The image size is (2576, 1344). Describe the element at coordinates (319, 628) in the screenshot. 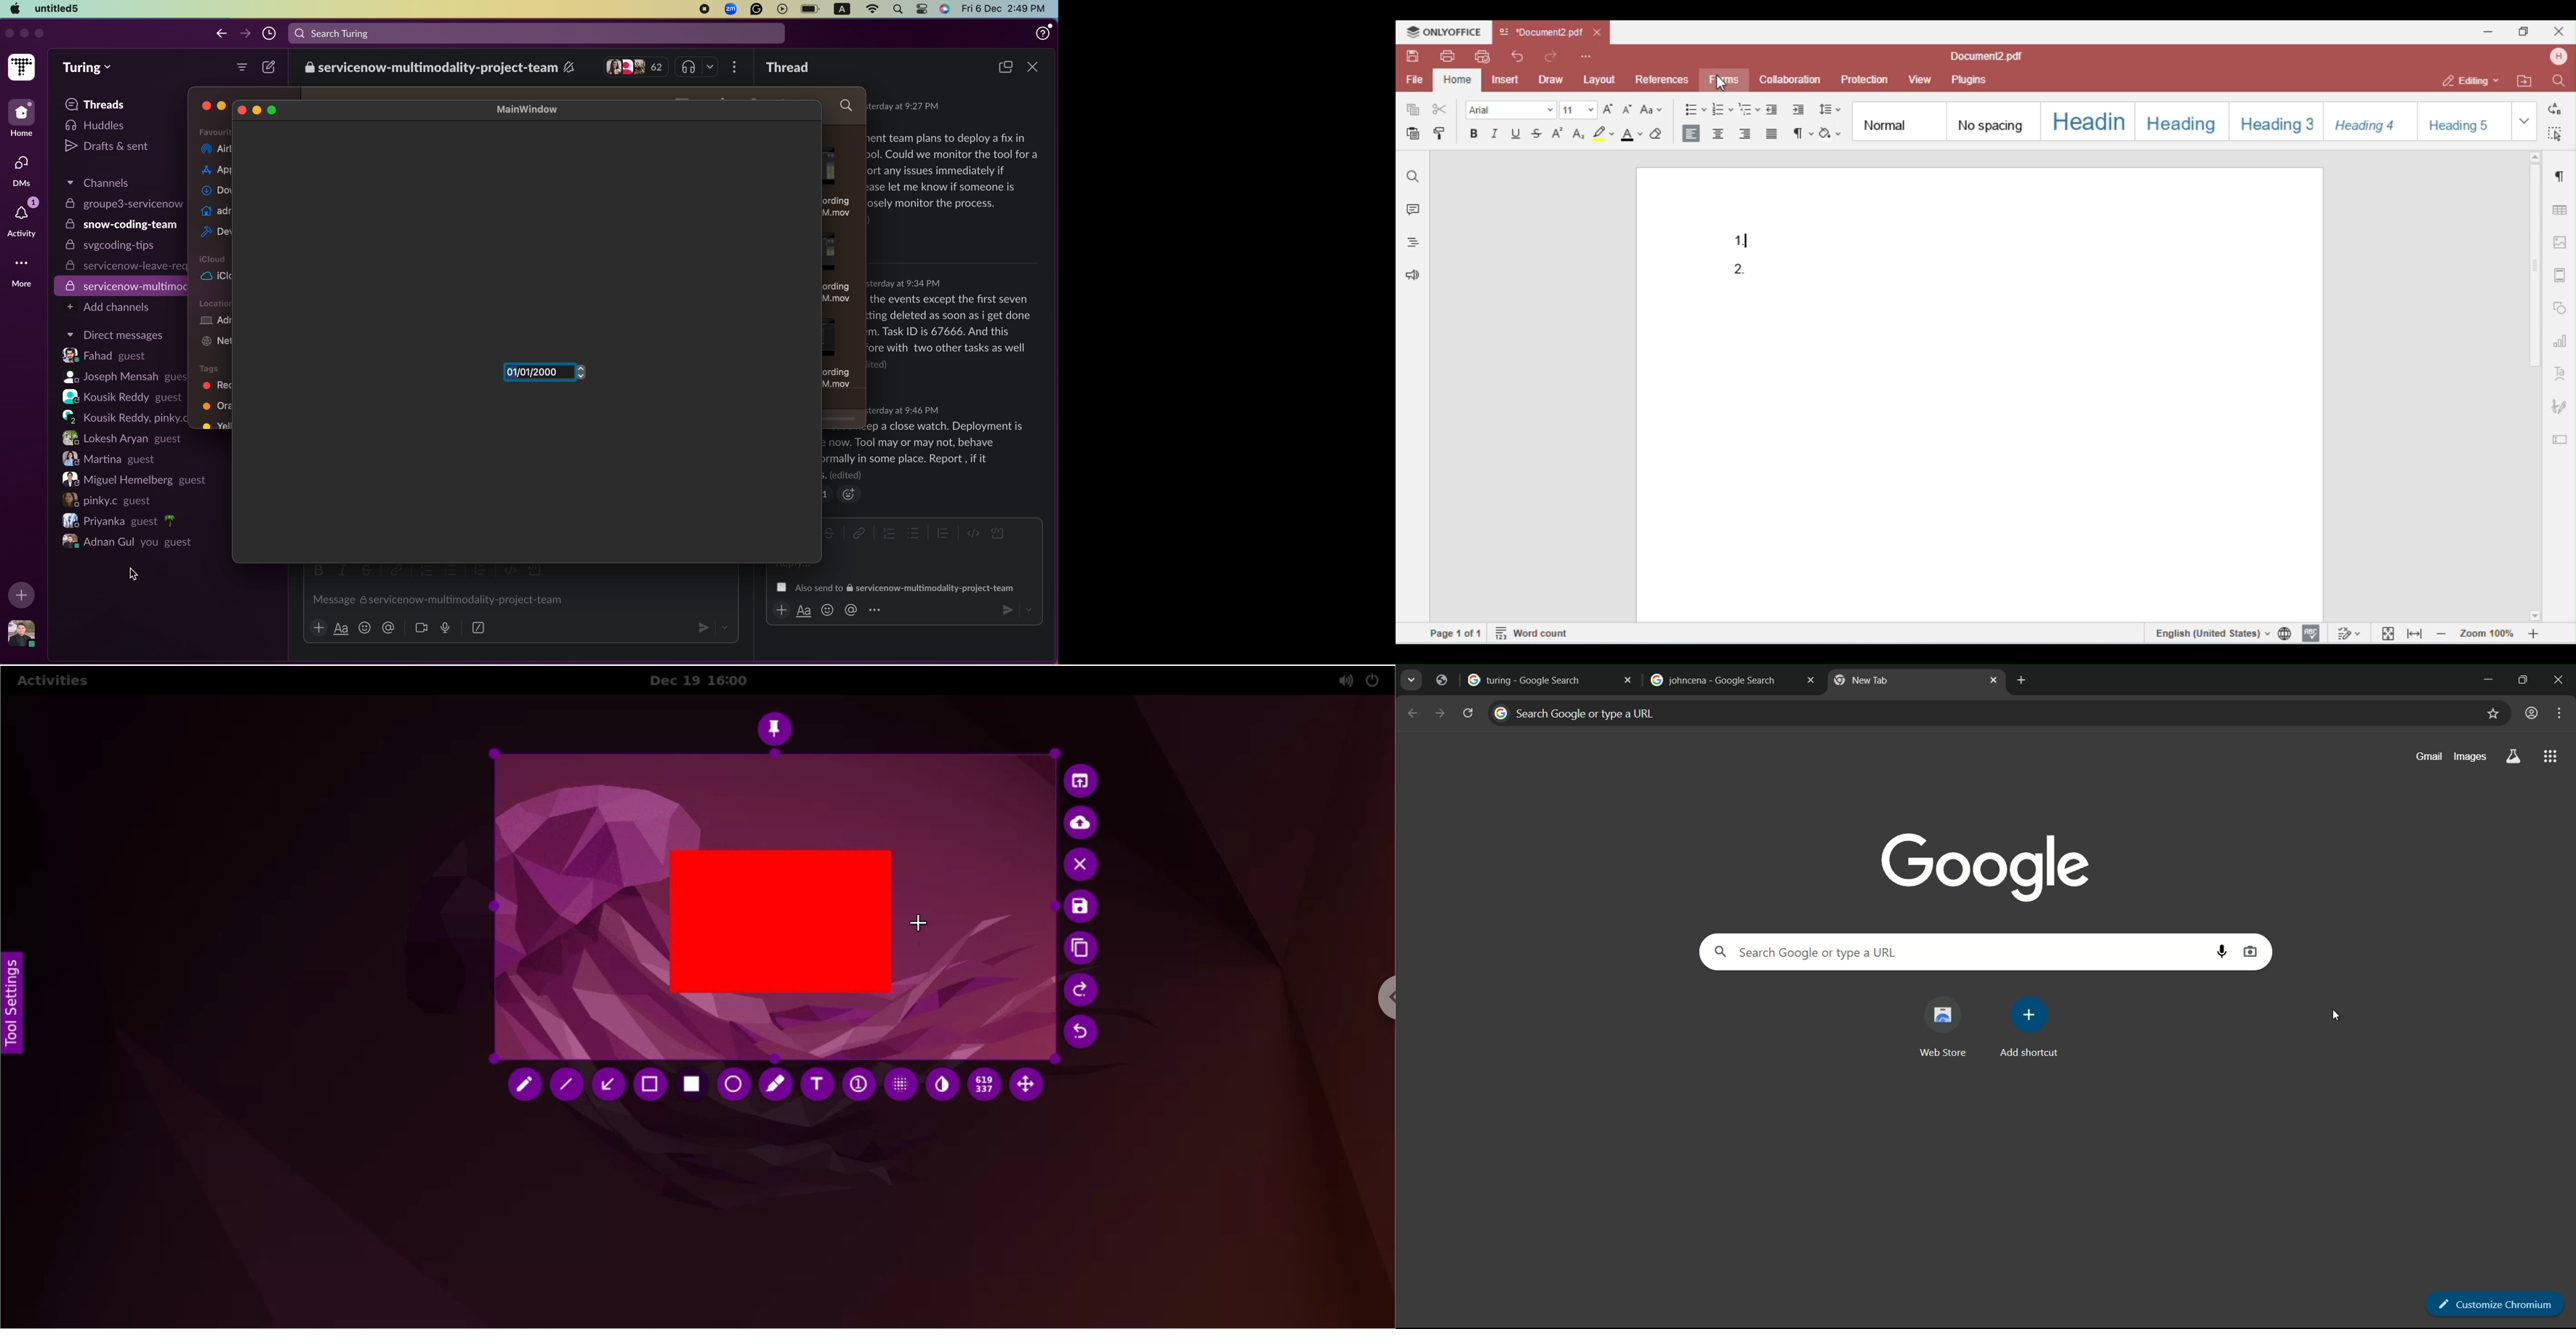

I see `add` at that location.